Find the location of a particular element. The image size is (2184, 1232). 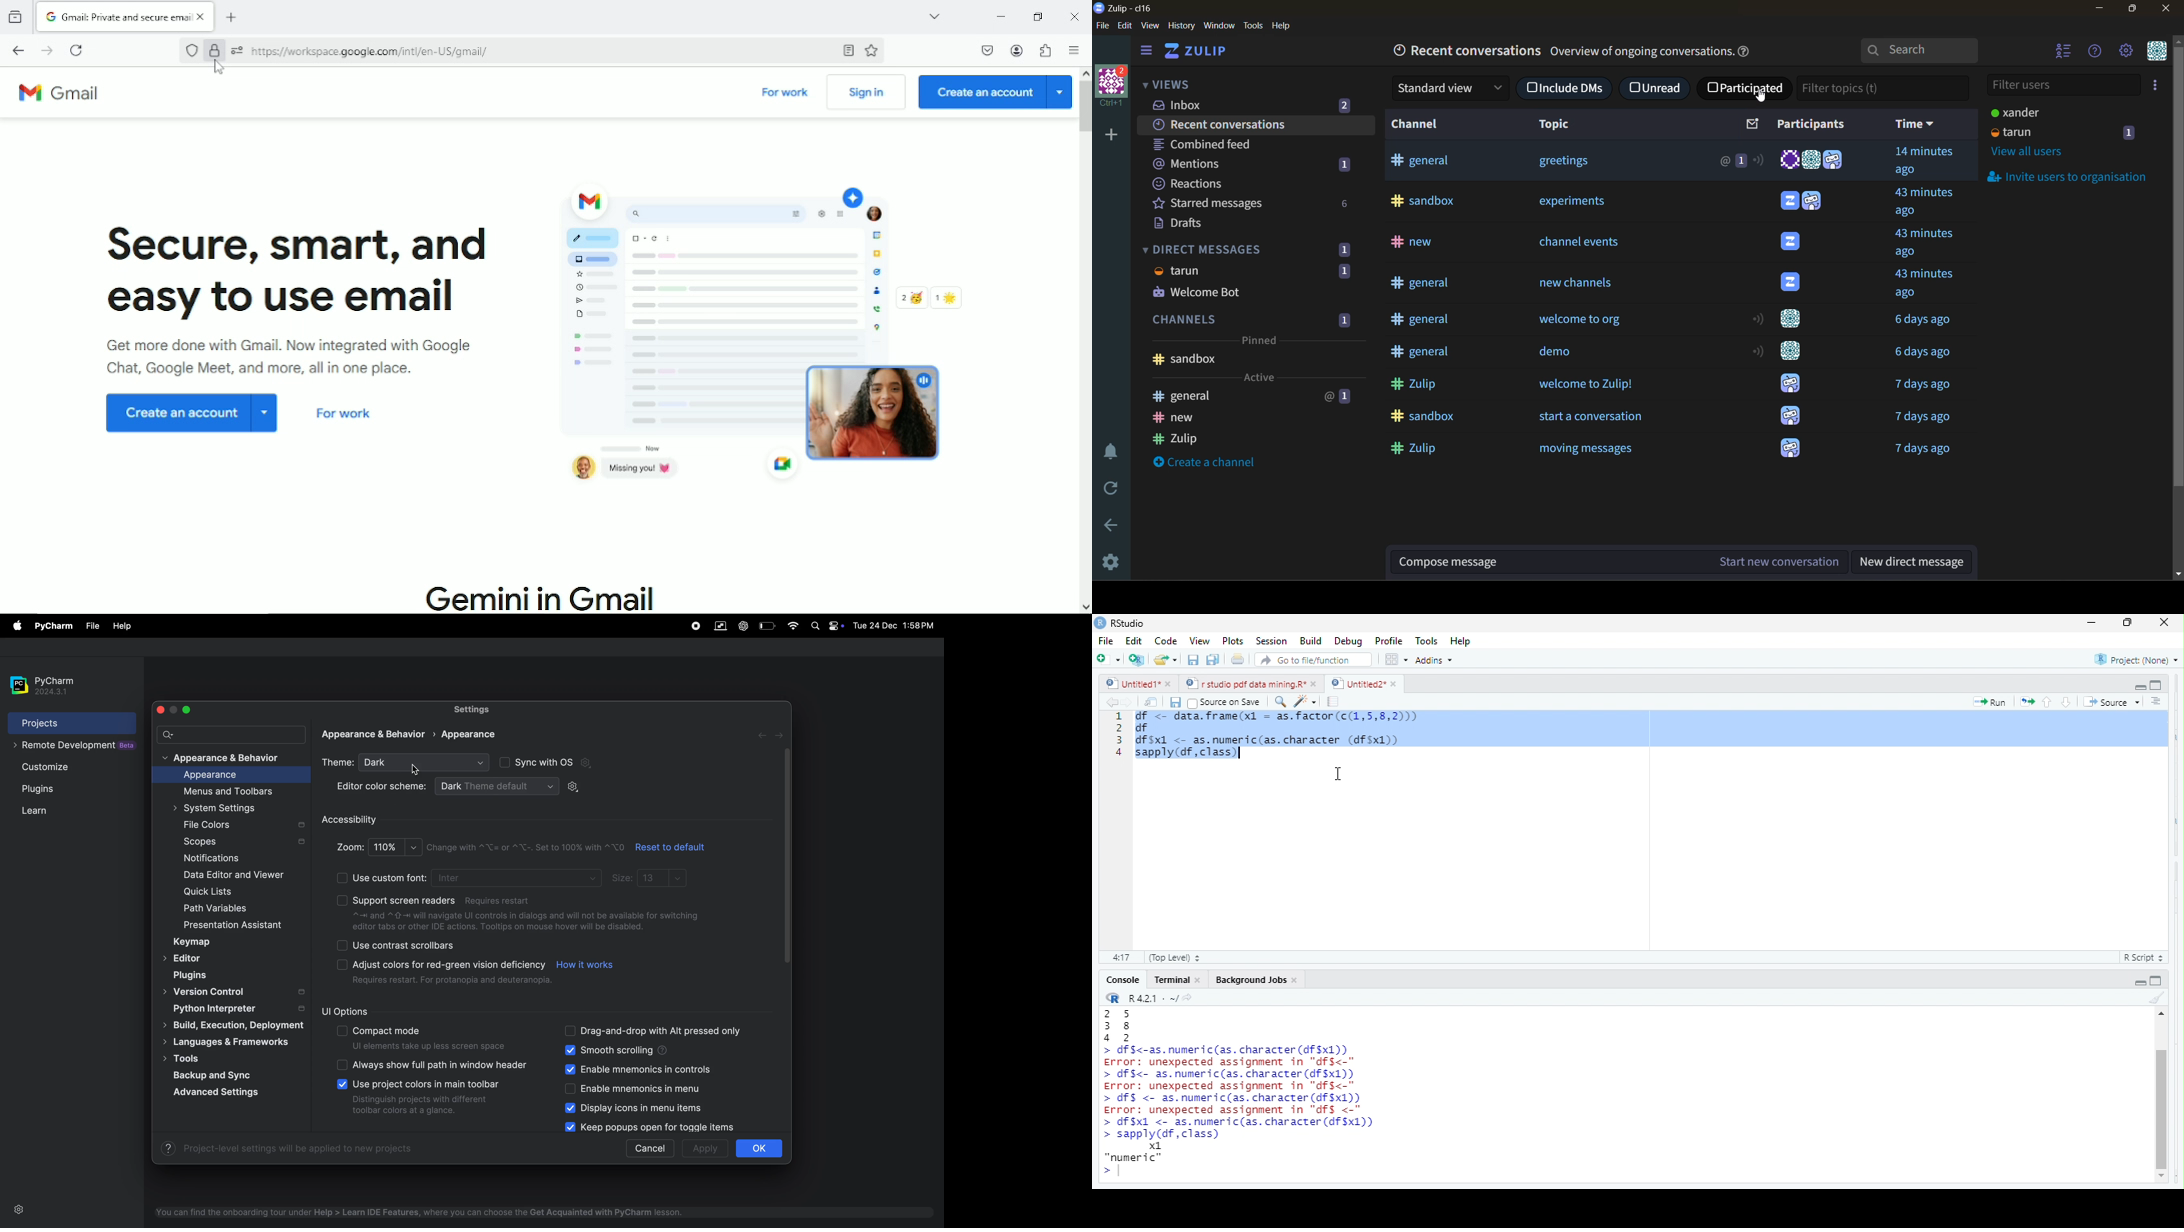

current webpage cite: https:// workspace google.com/inti/en-US/gmail/ is located at coordinates (371, 52).